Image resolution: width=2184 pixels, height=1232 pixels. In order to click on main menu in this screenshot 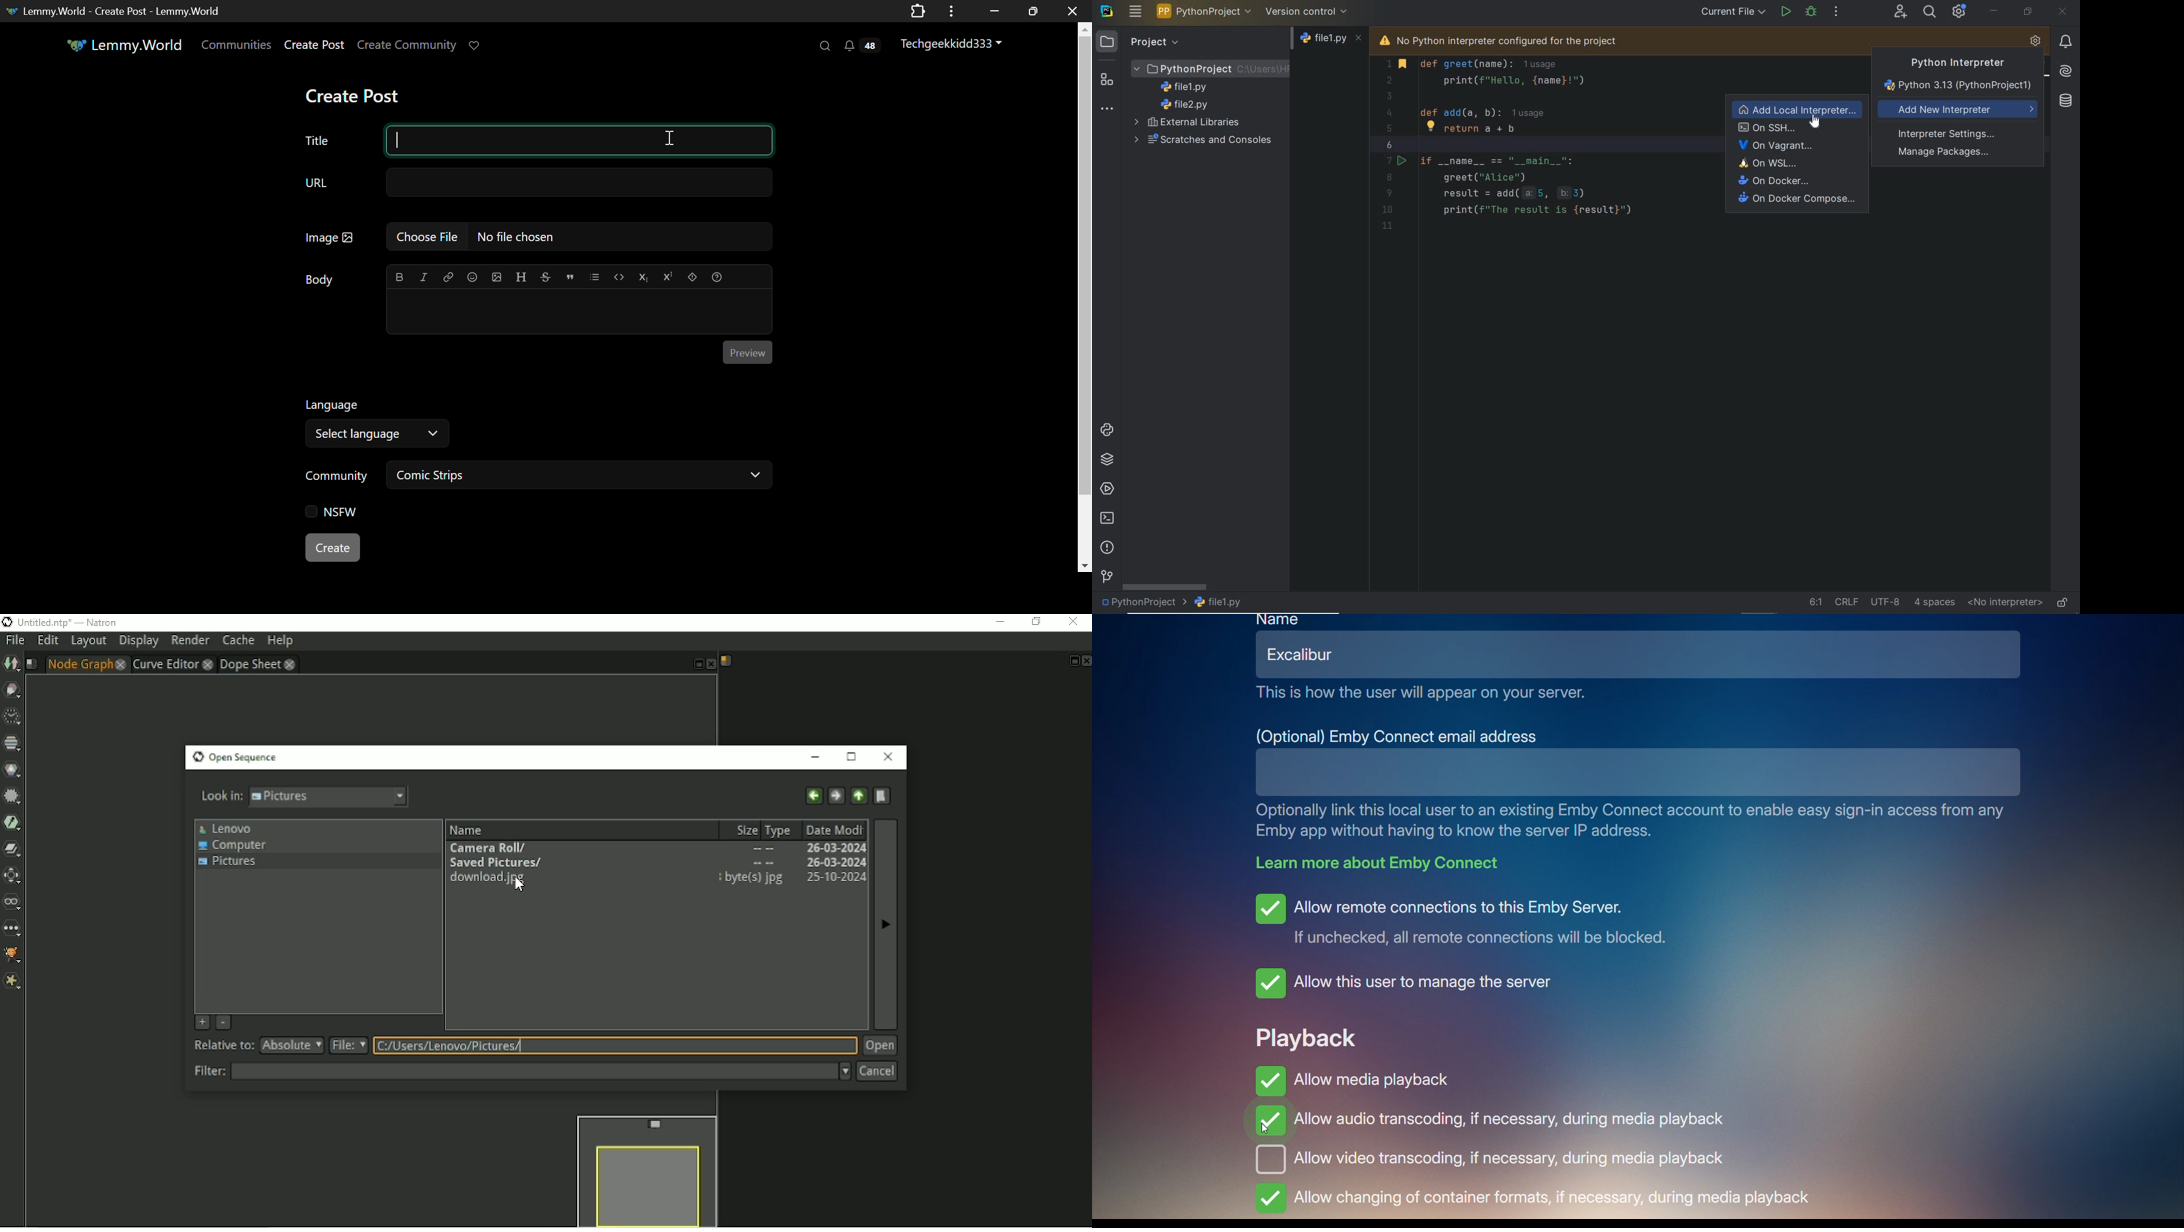, I will do `click(1136, 11)`.